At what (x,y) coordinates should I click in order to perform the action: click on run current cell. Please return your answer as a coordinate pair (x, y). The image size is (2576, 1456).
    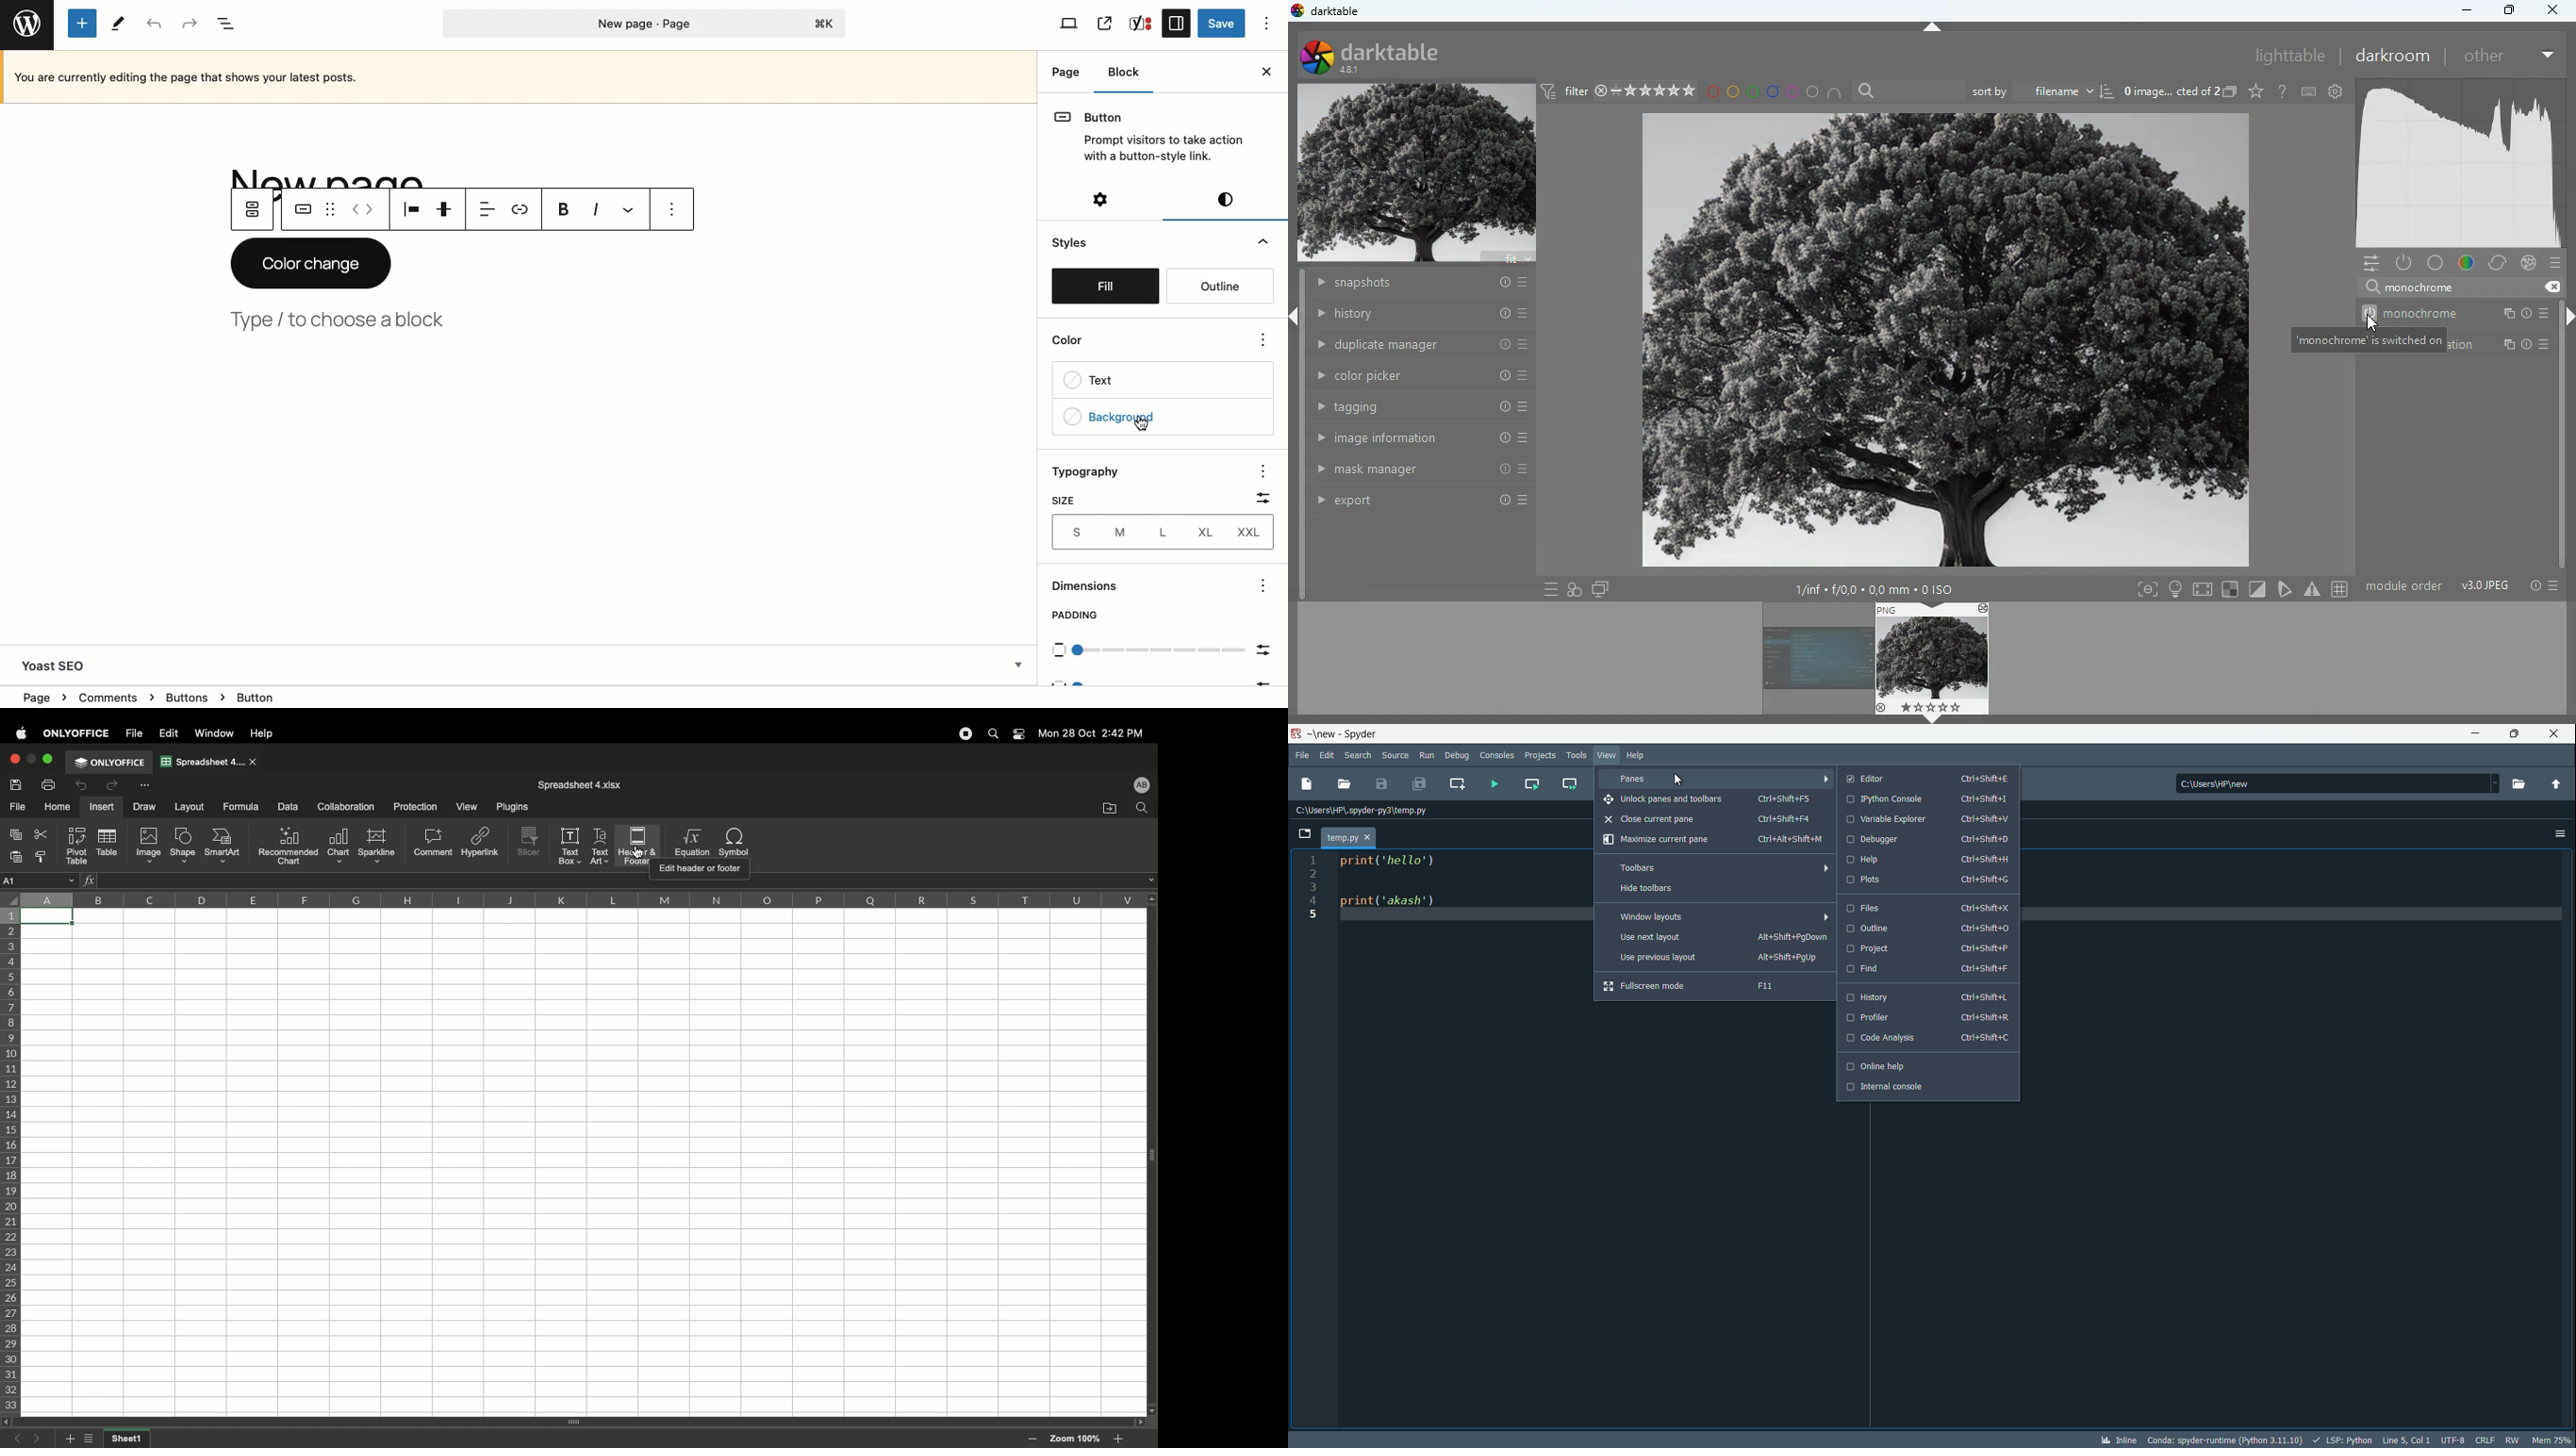
    Looking at the image, I should click on (1531, 782).